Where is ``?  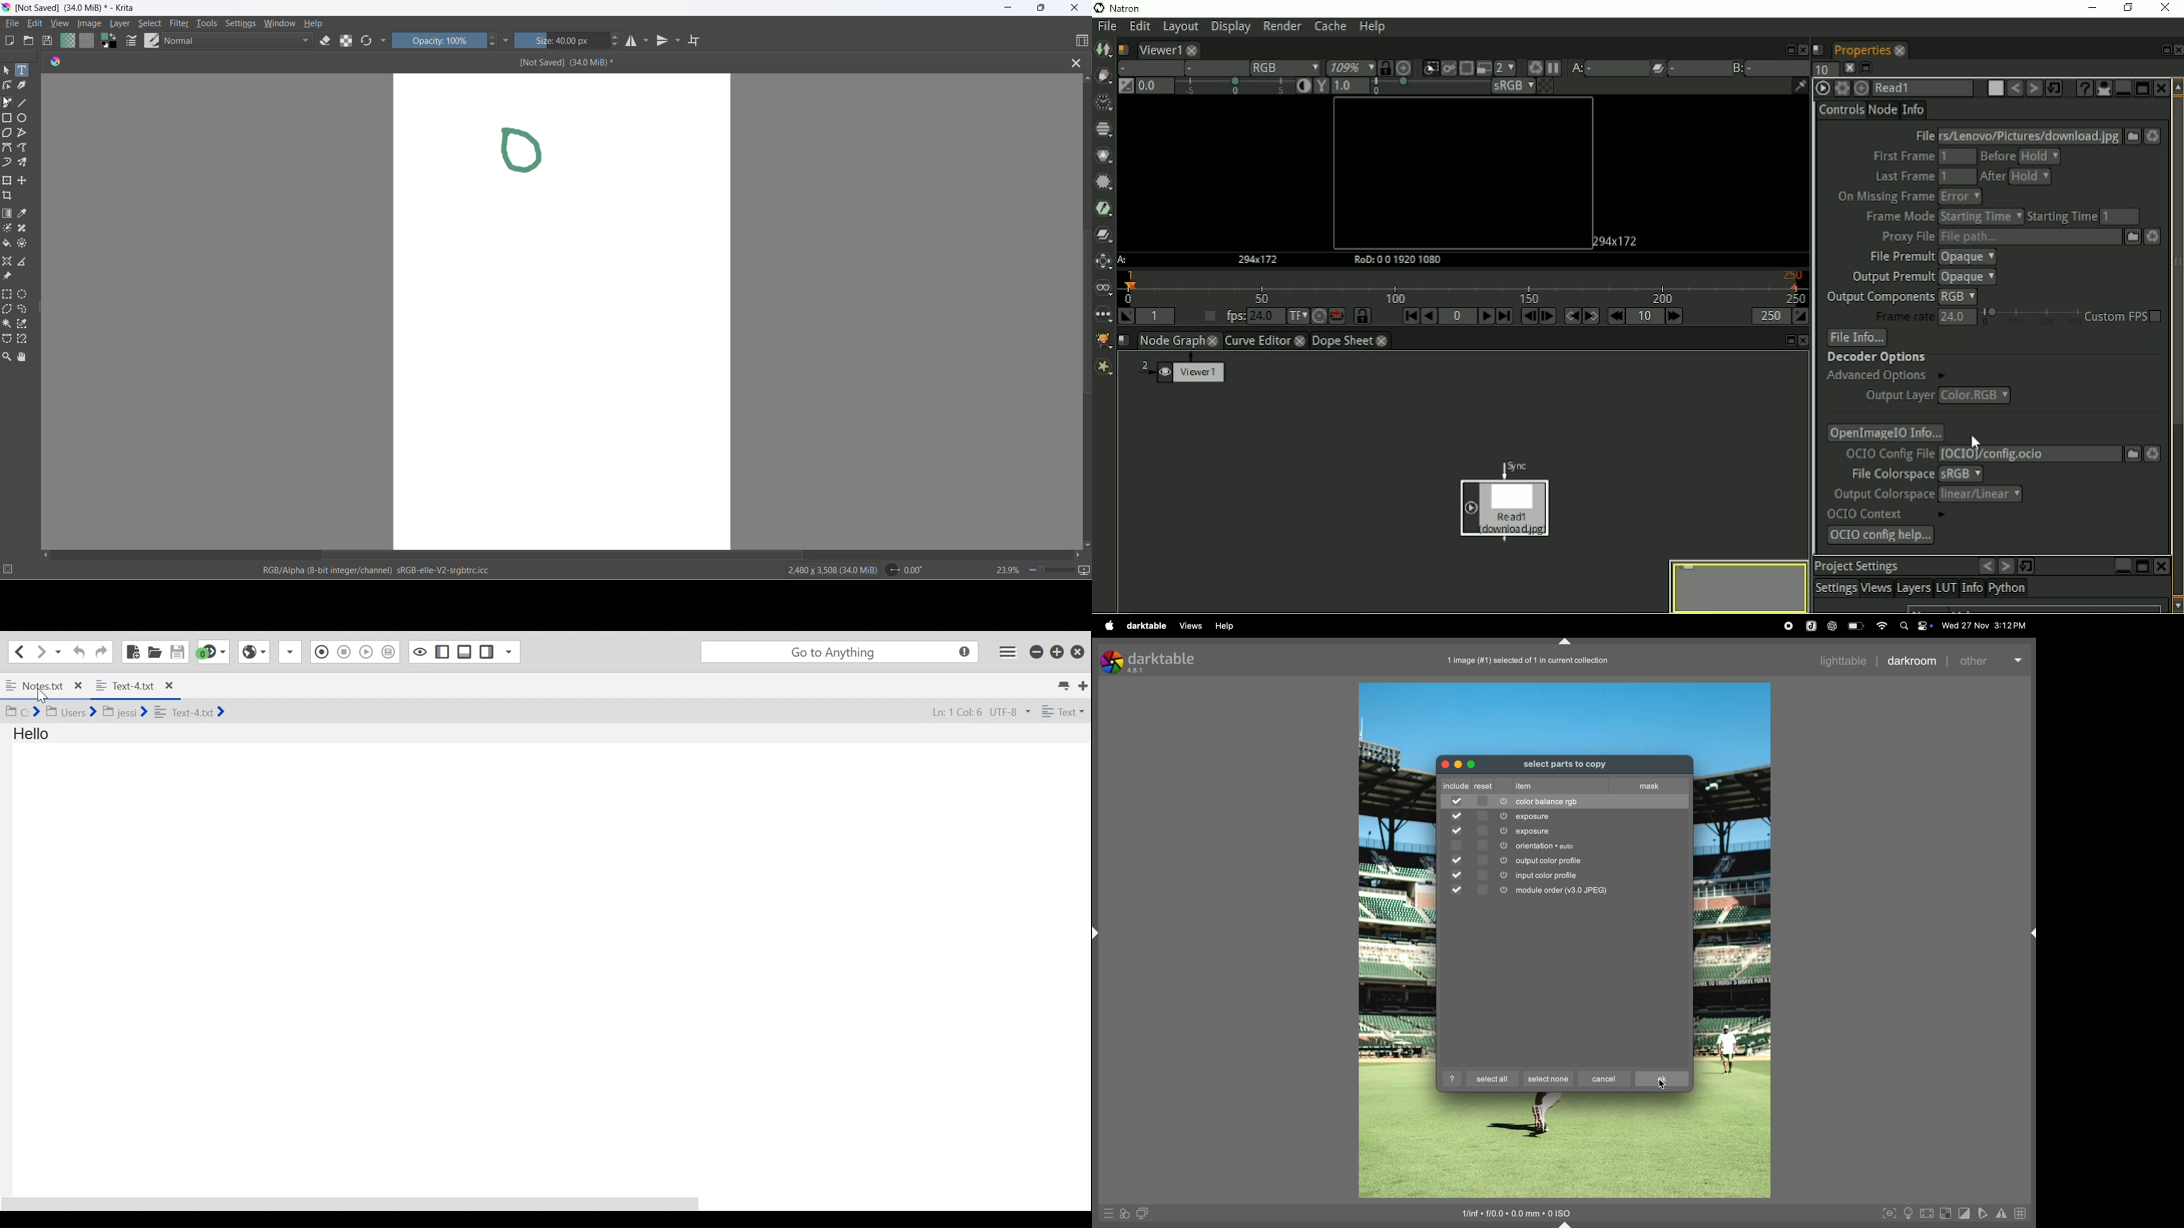  is located at coordinates (1112, 626).